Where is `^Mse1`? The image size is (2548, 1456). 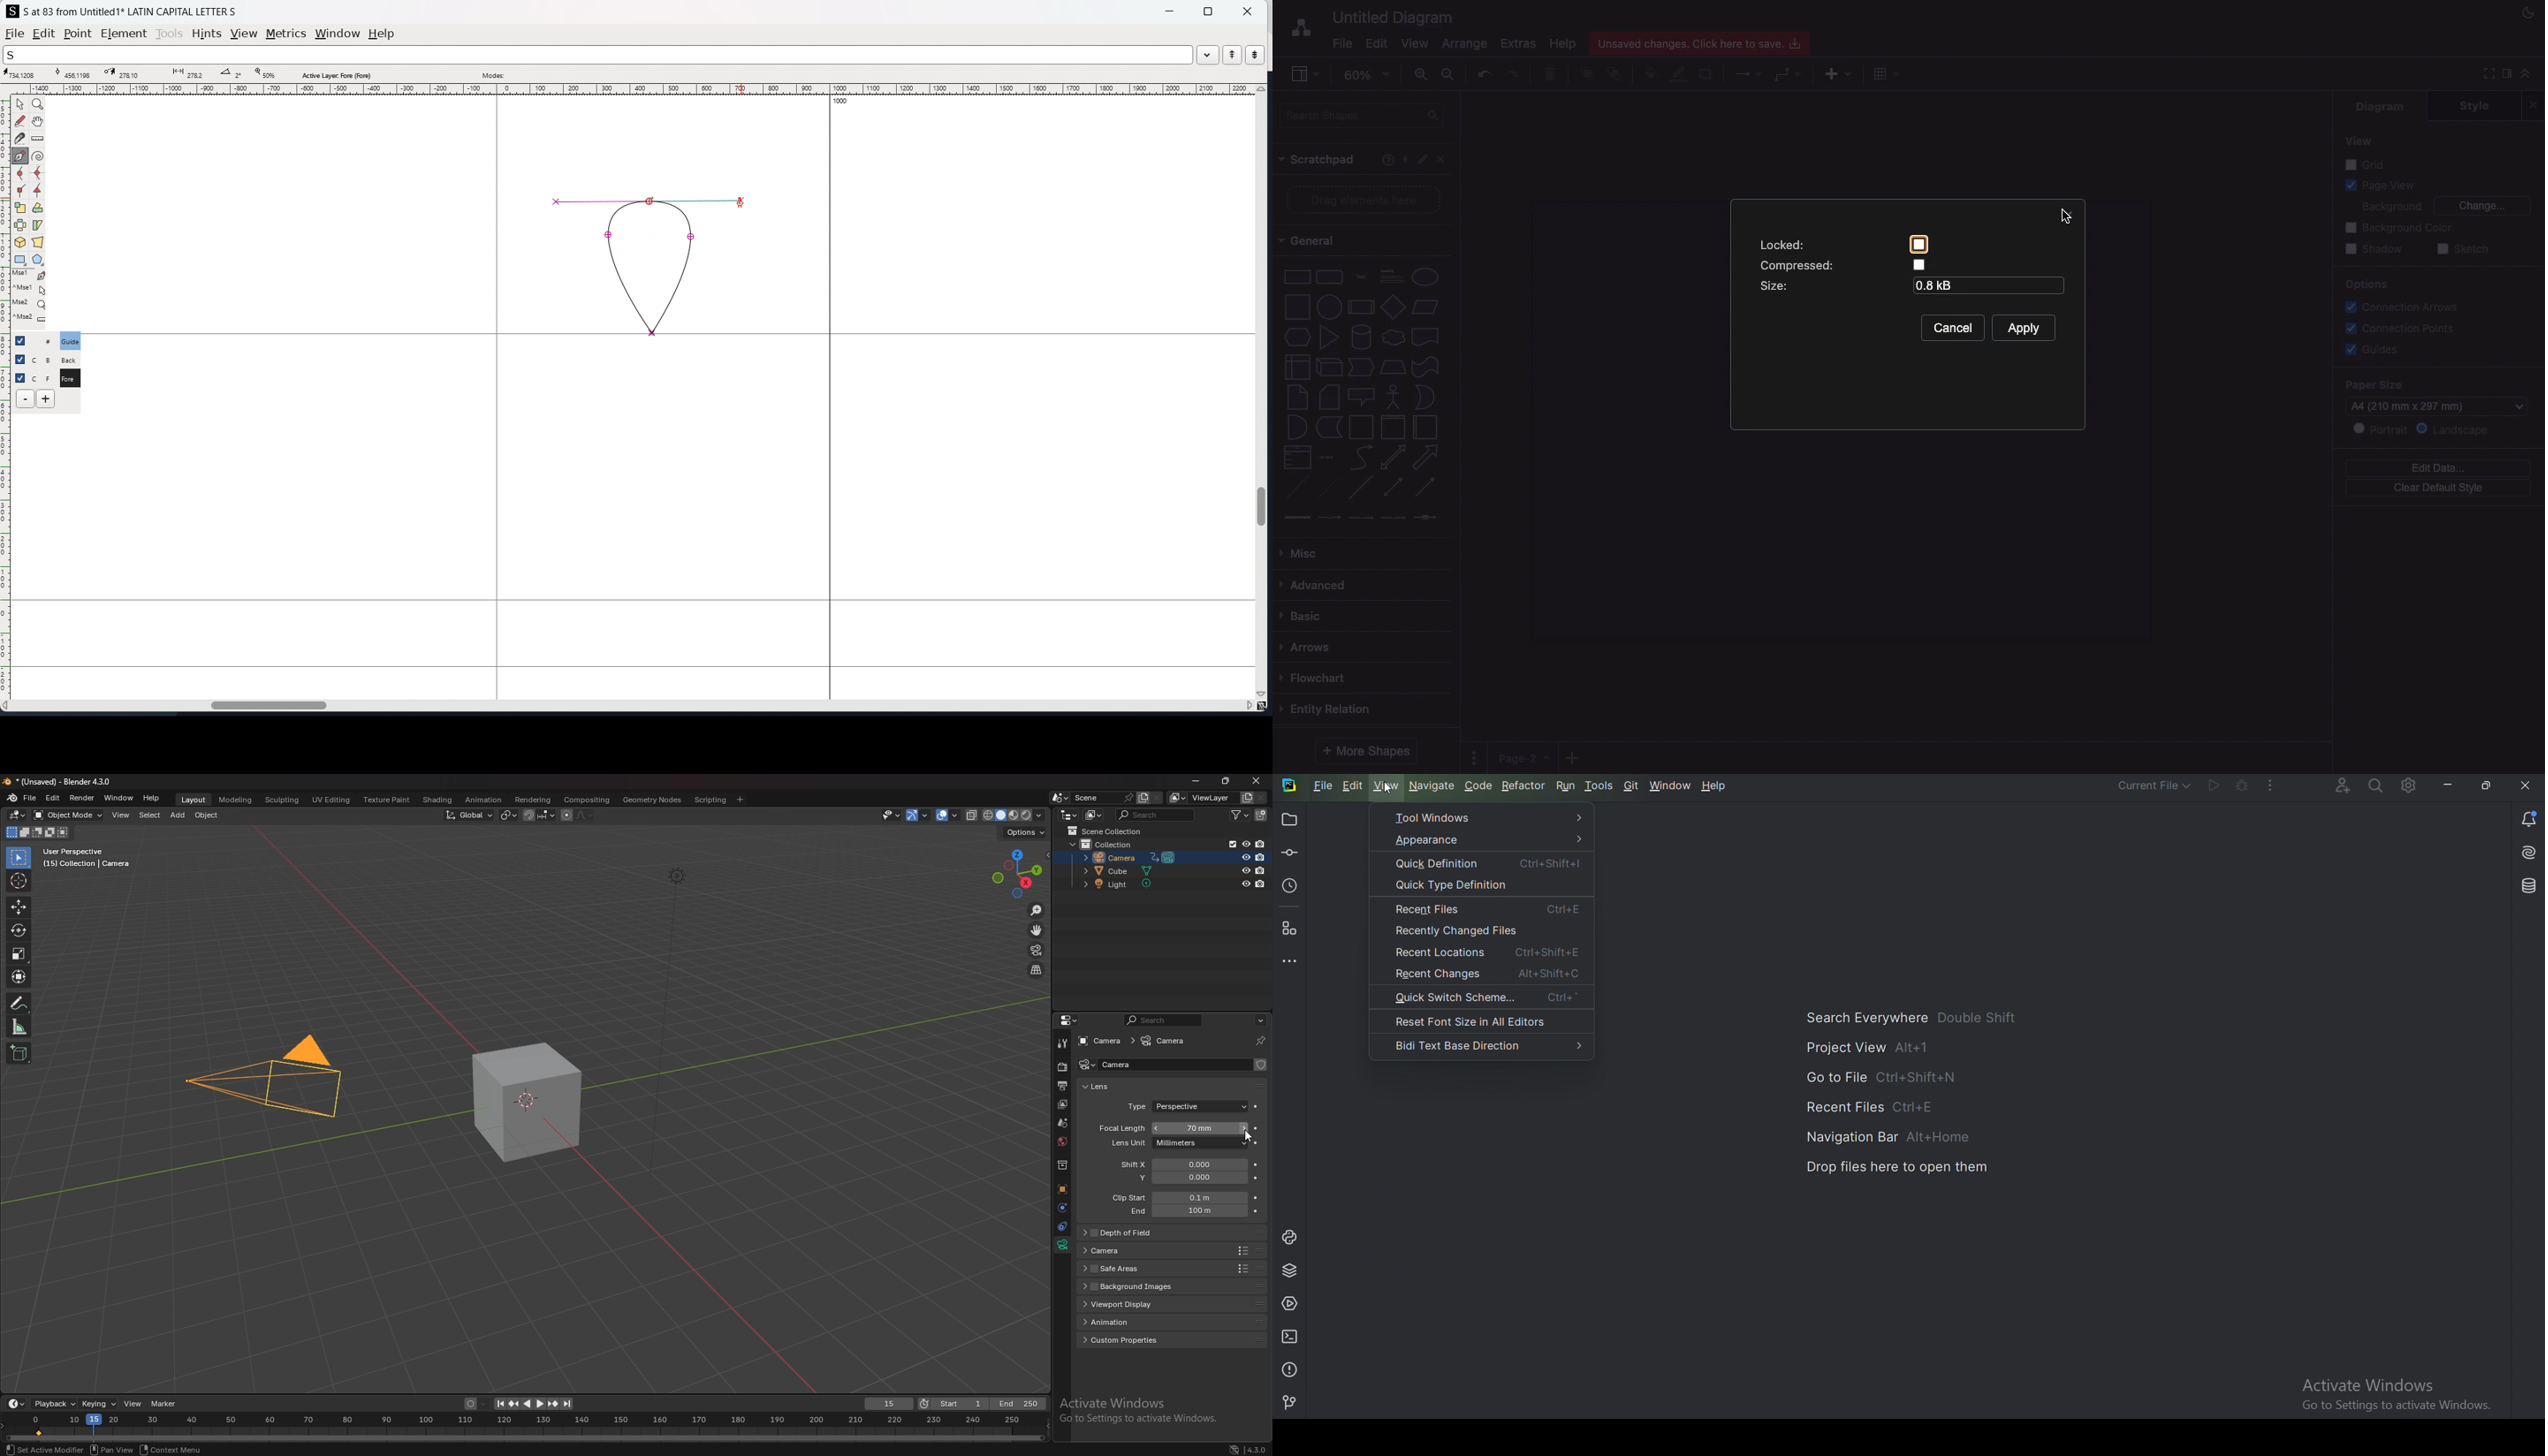
^Mse1 is located at coordinates (30, 290).